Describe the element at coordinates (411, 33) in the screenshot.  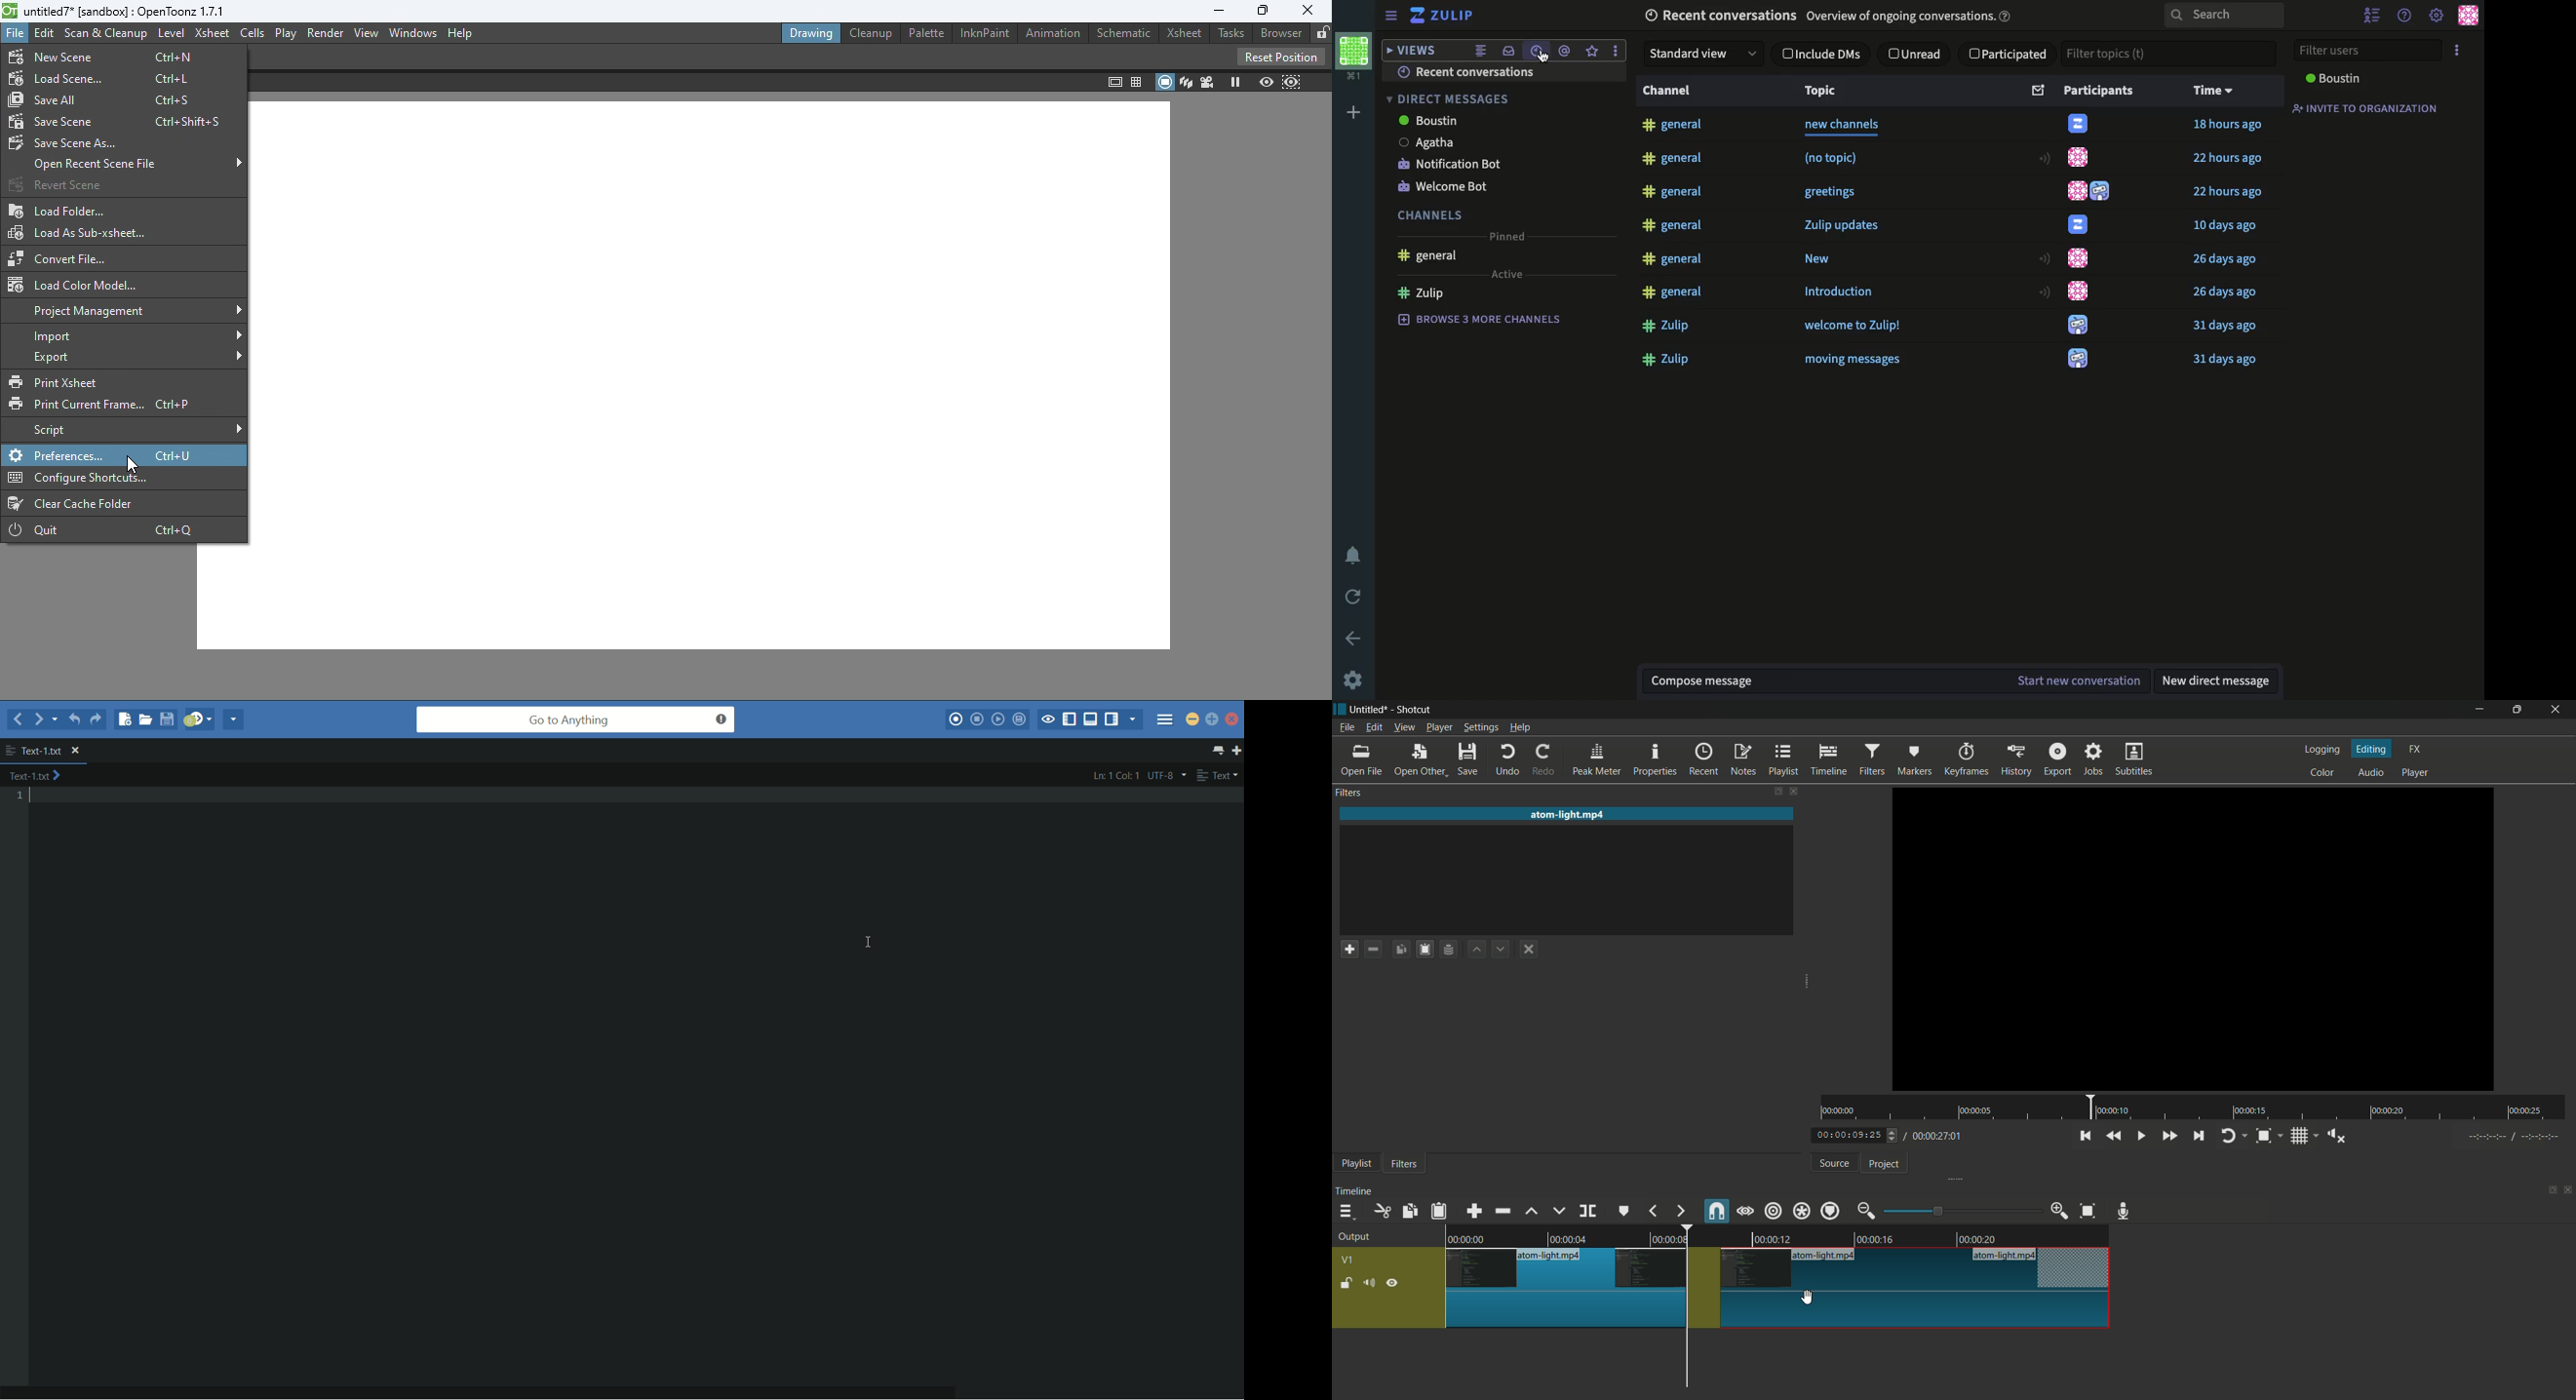
I see `Windows` at that location.